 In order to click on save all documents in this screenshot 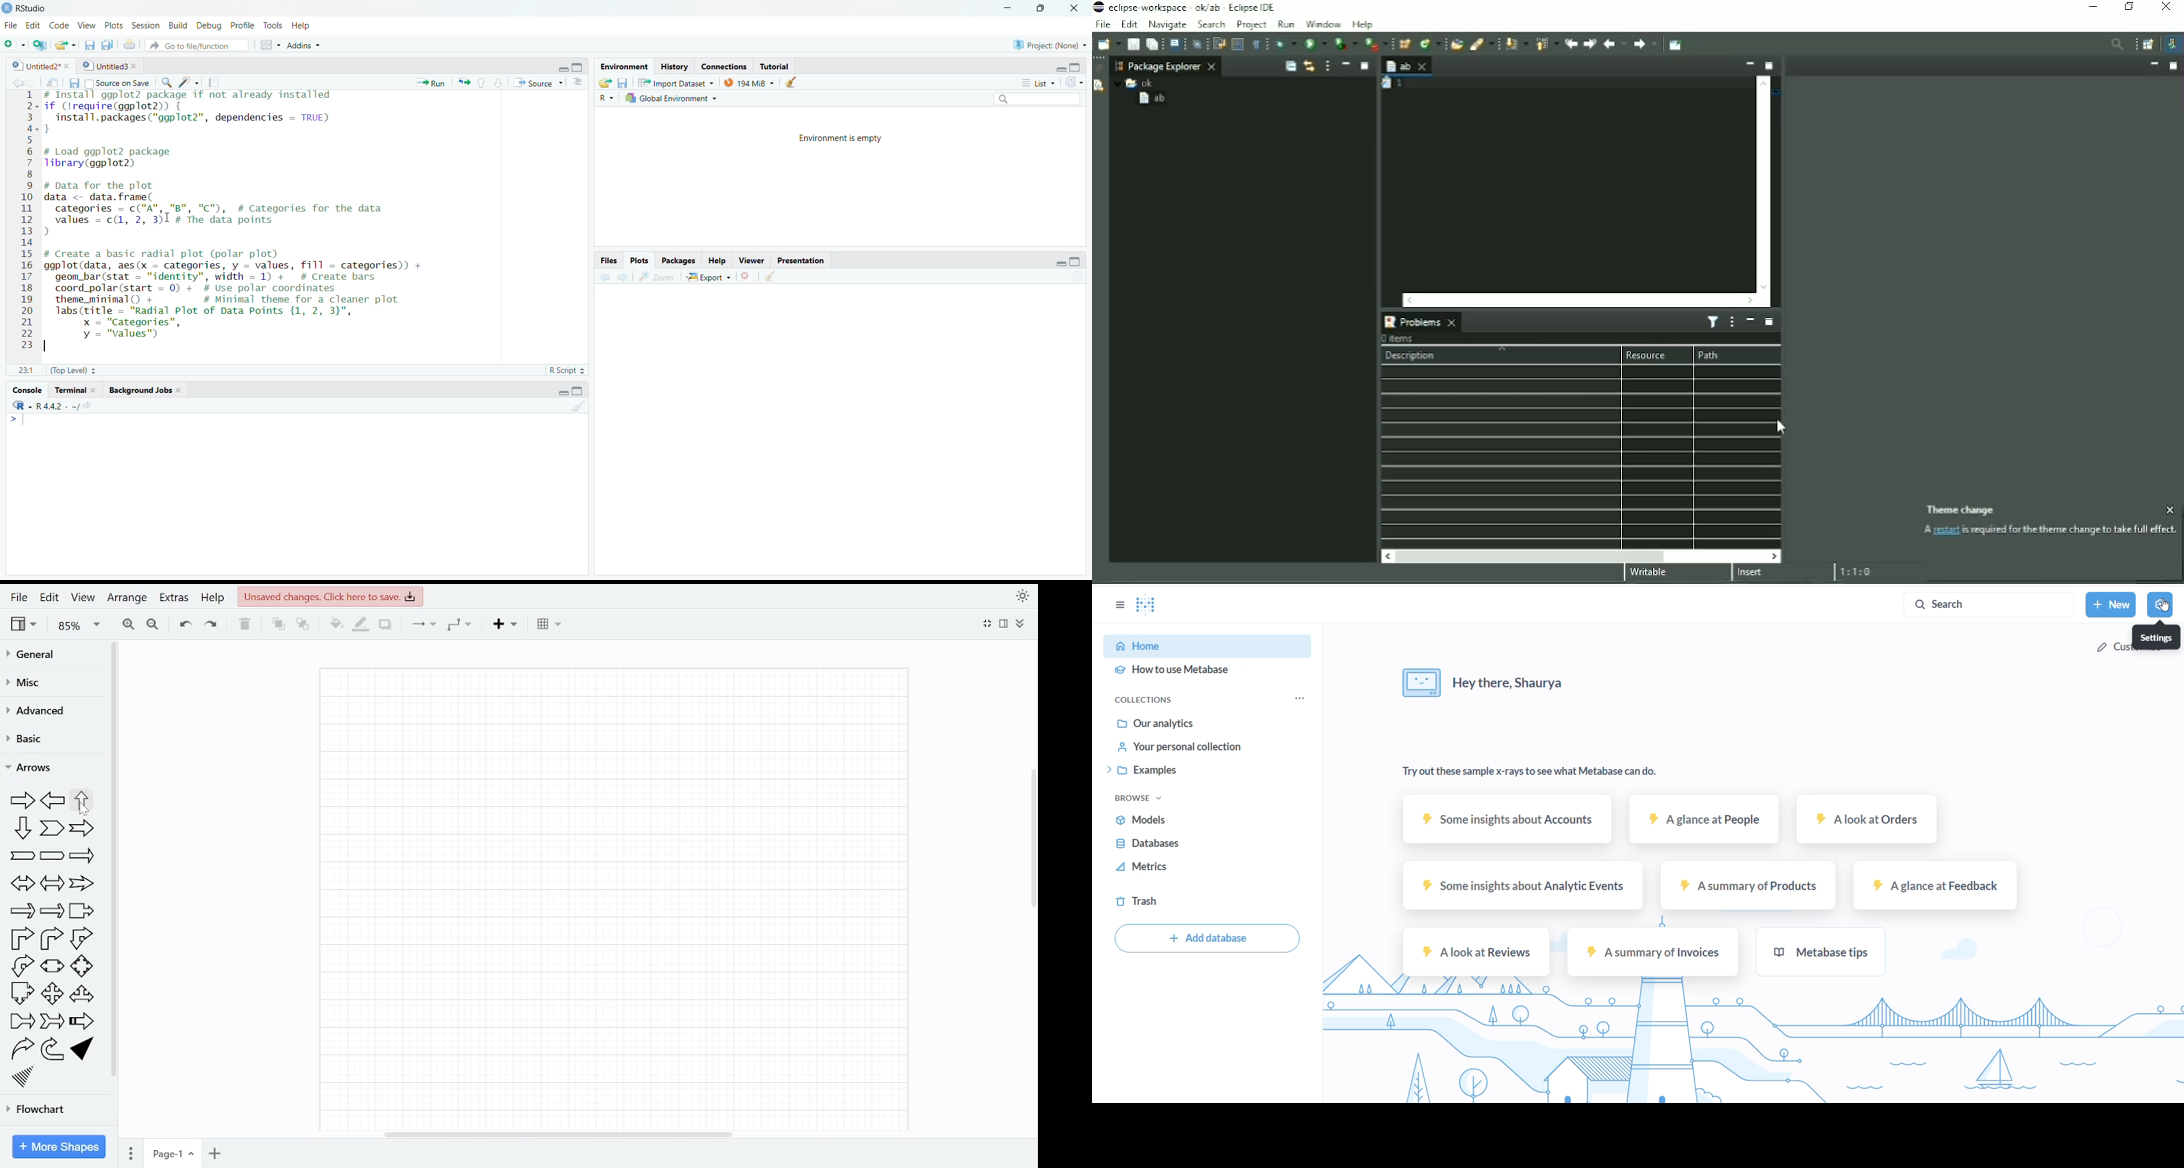, I will do `click(109, 44)`.